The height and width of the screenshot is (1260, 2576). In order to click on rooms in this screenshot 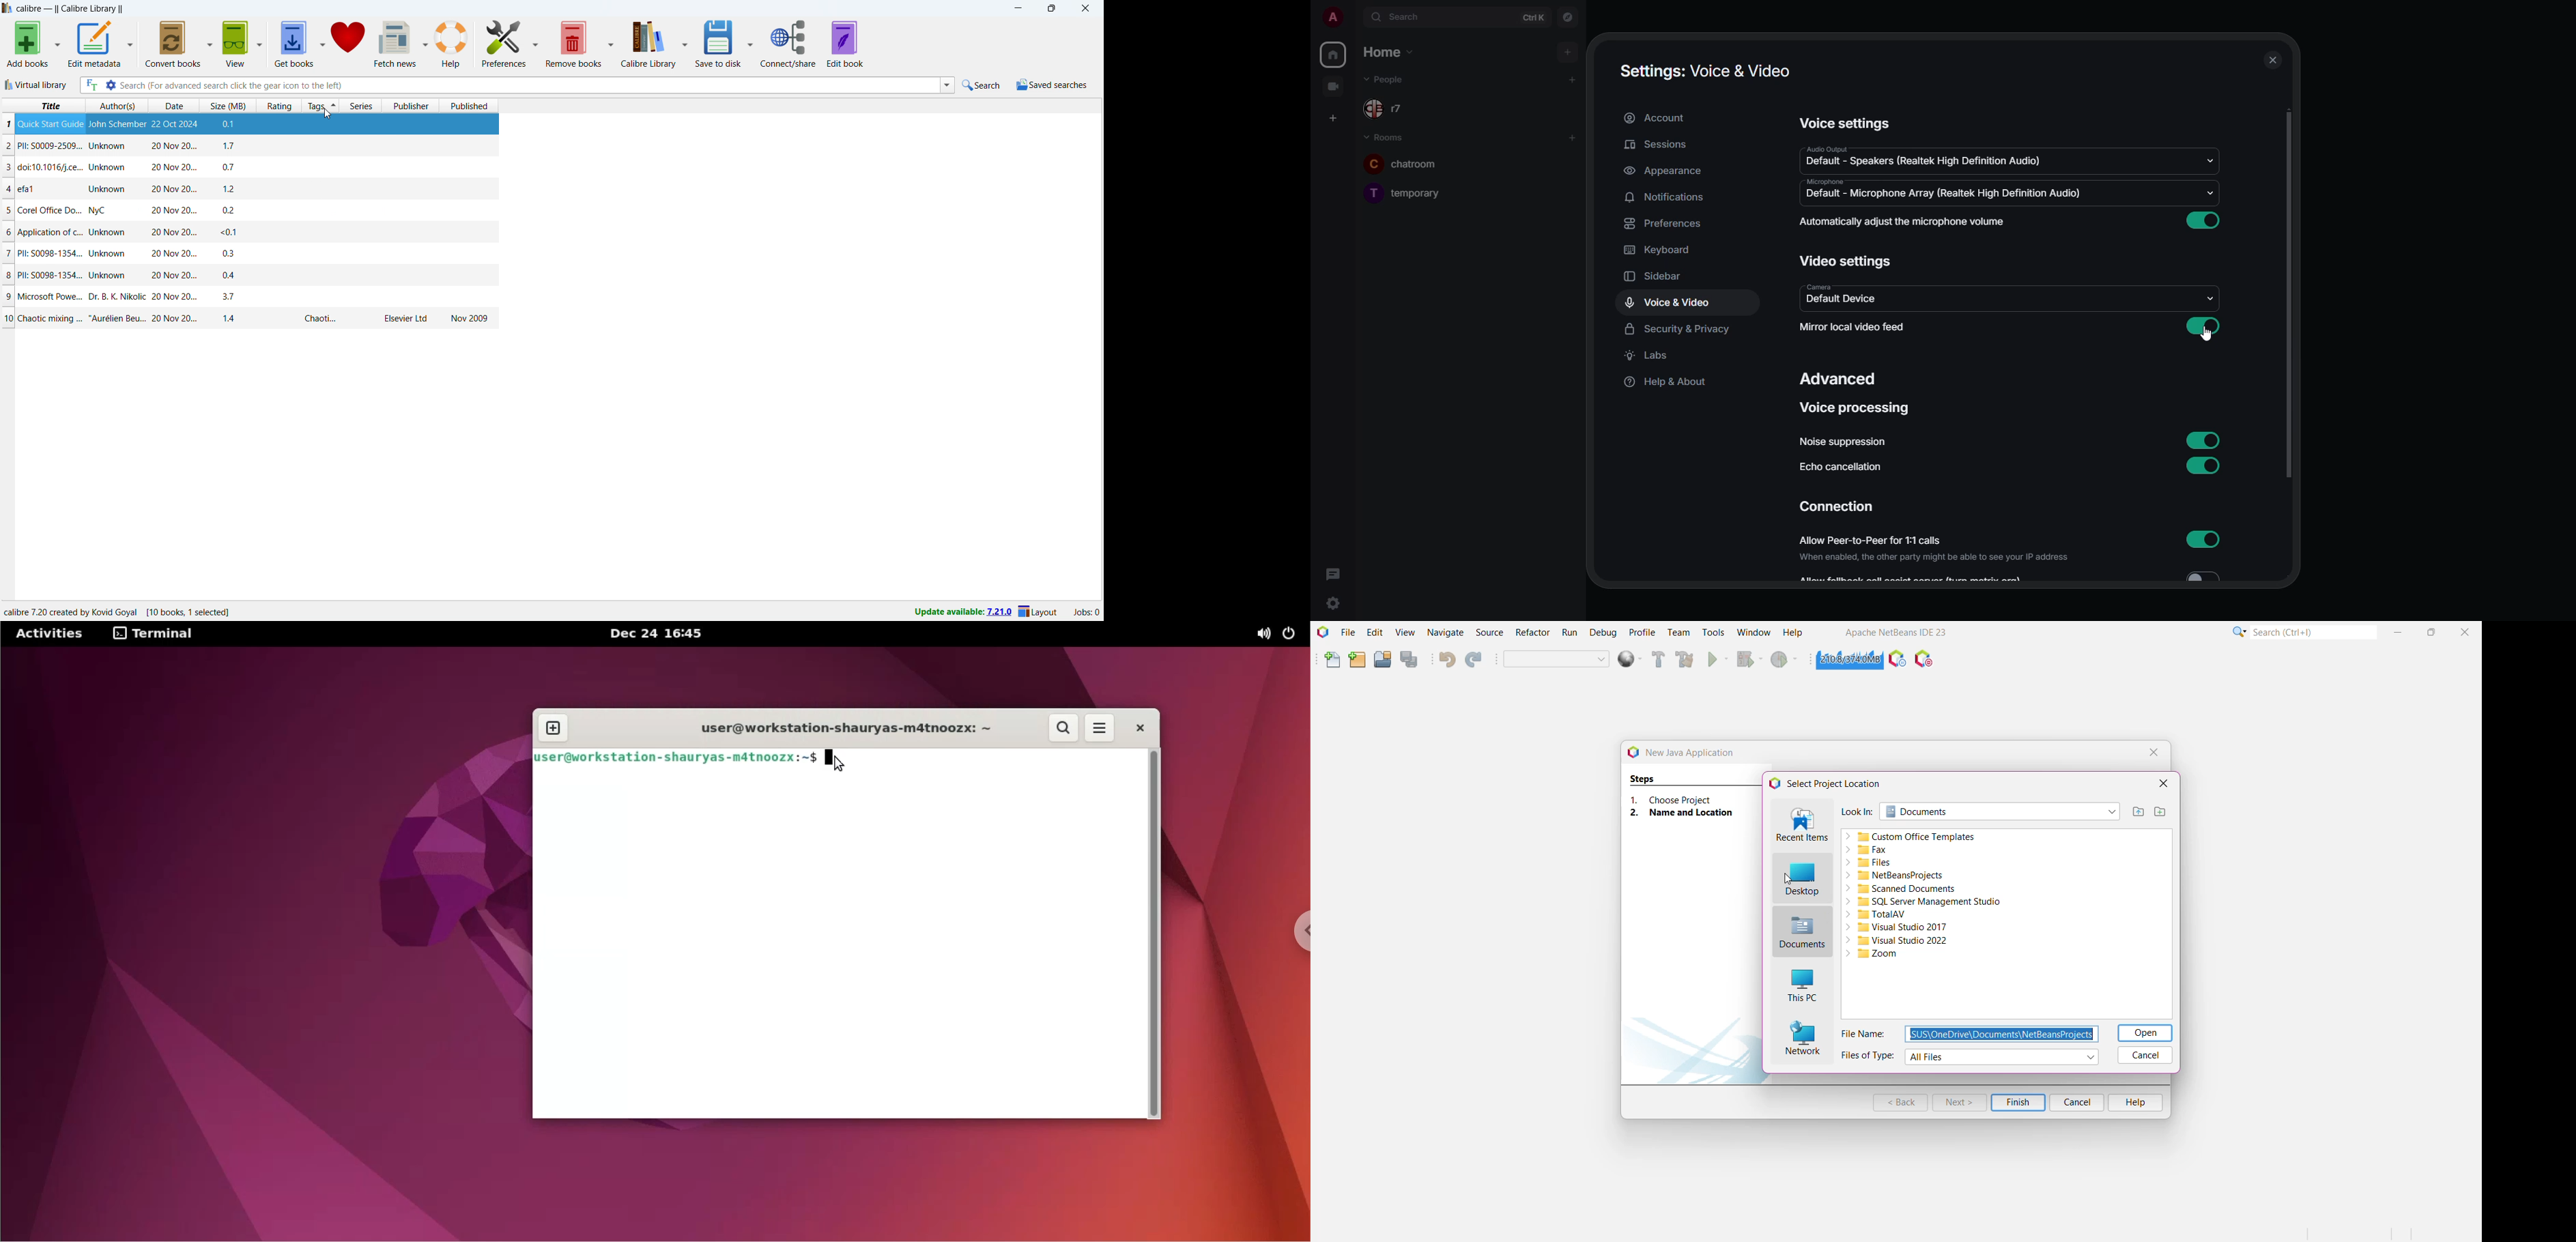, I will do `click(1387, 139)`.